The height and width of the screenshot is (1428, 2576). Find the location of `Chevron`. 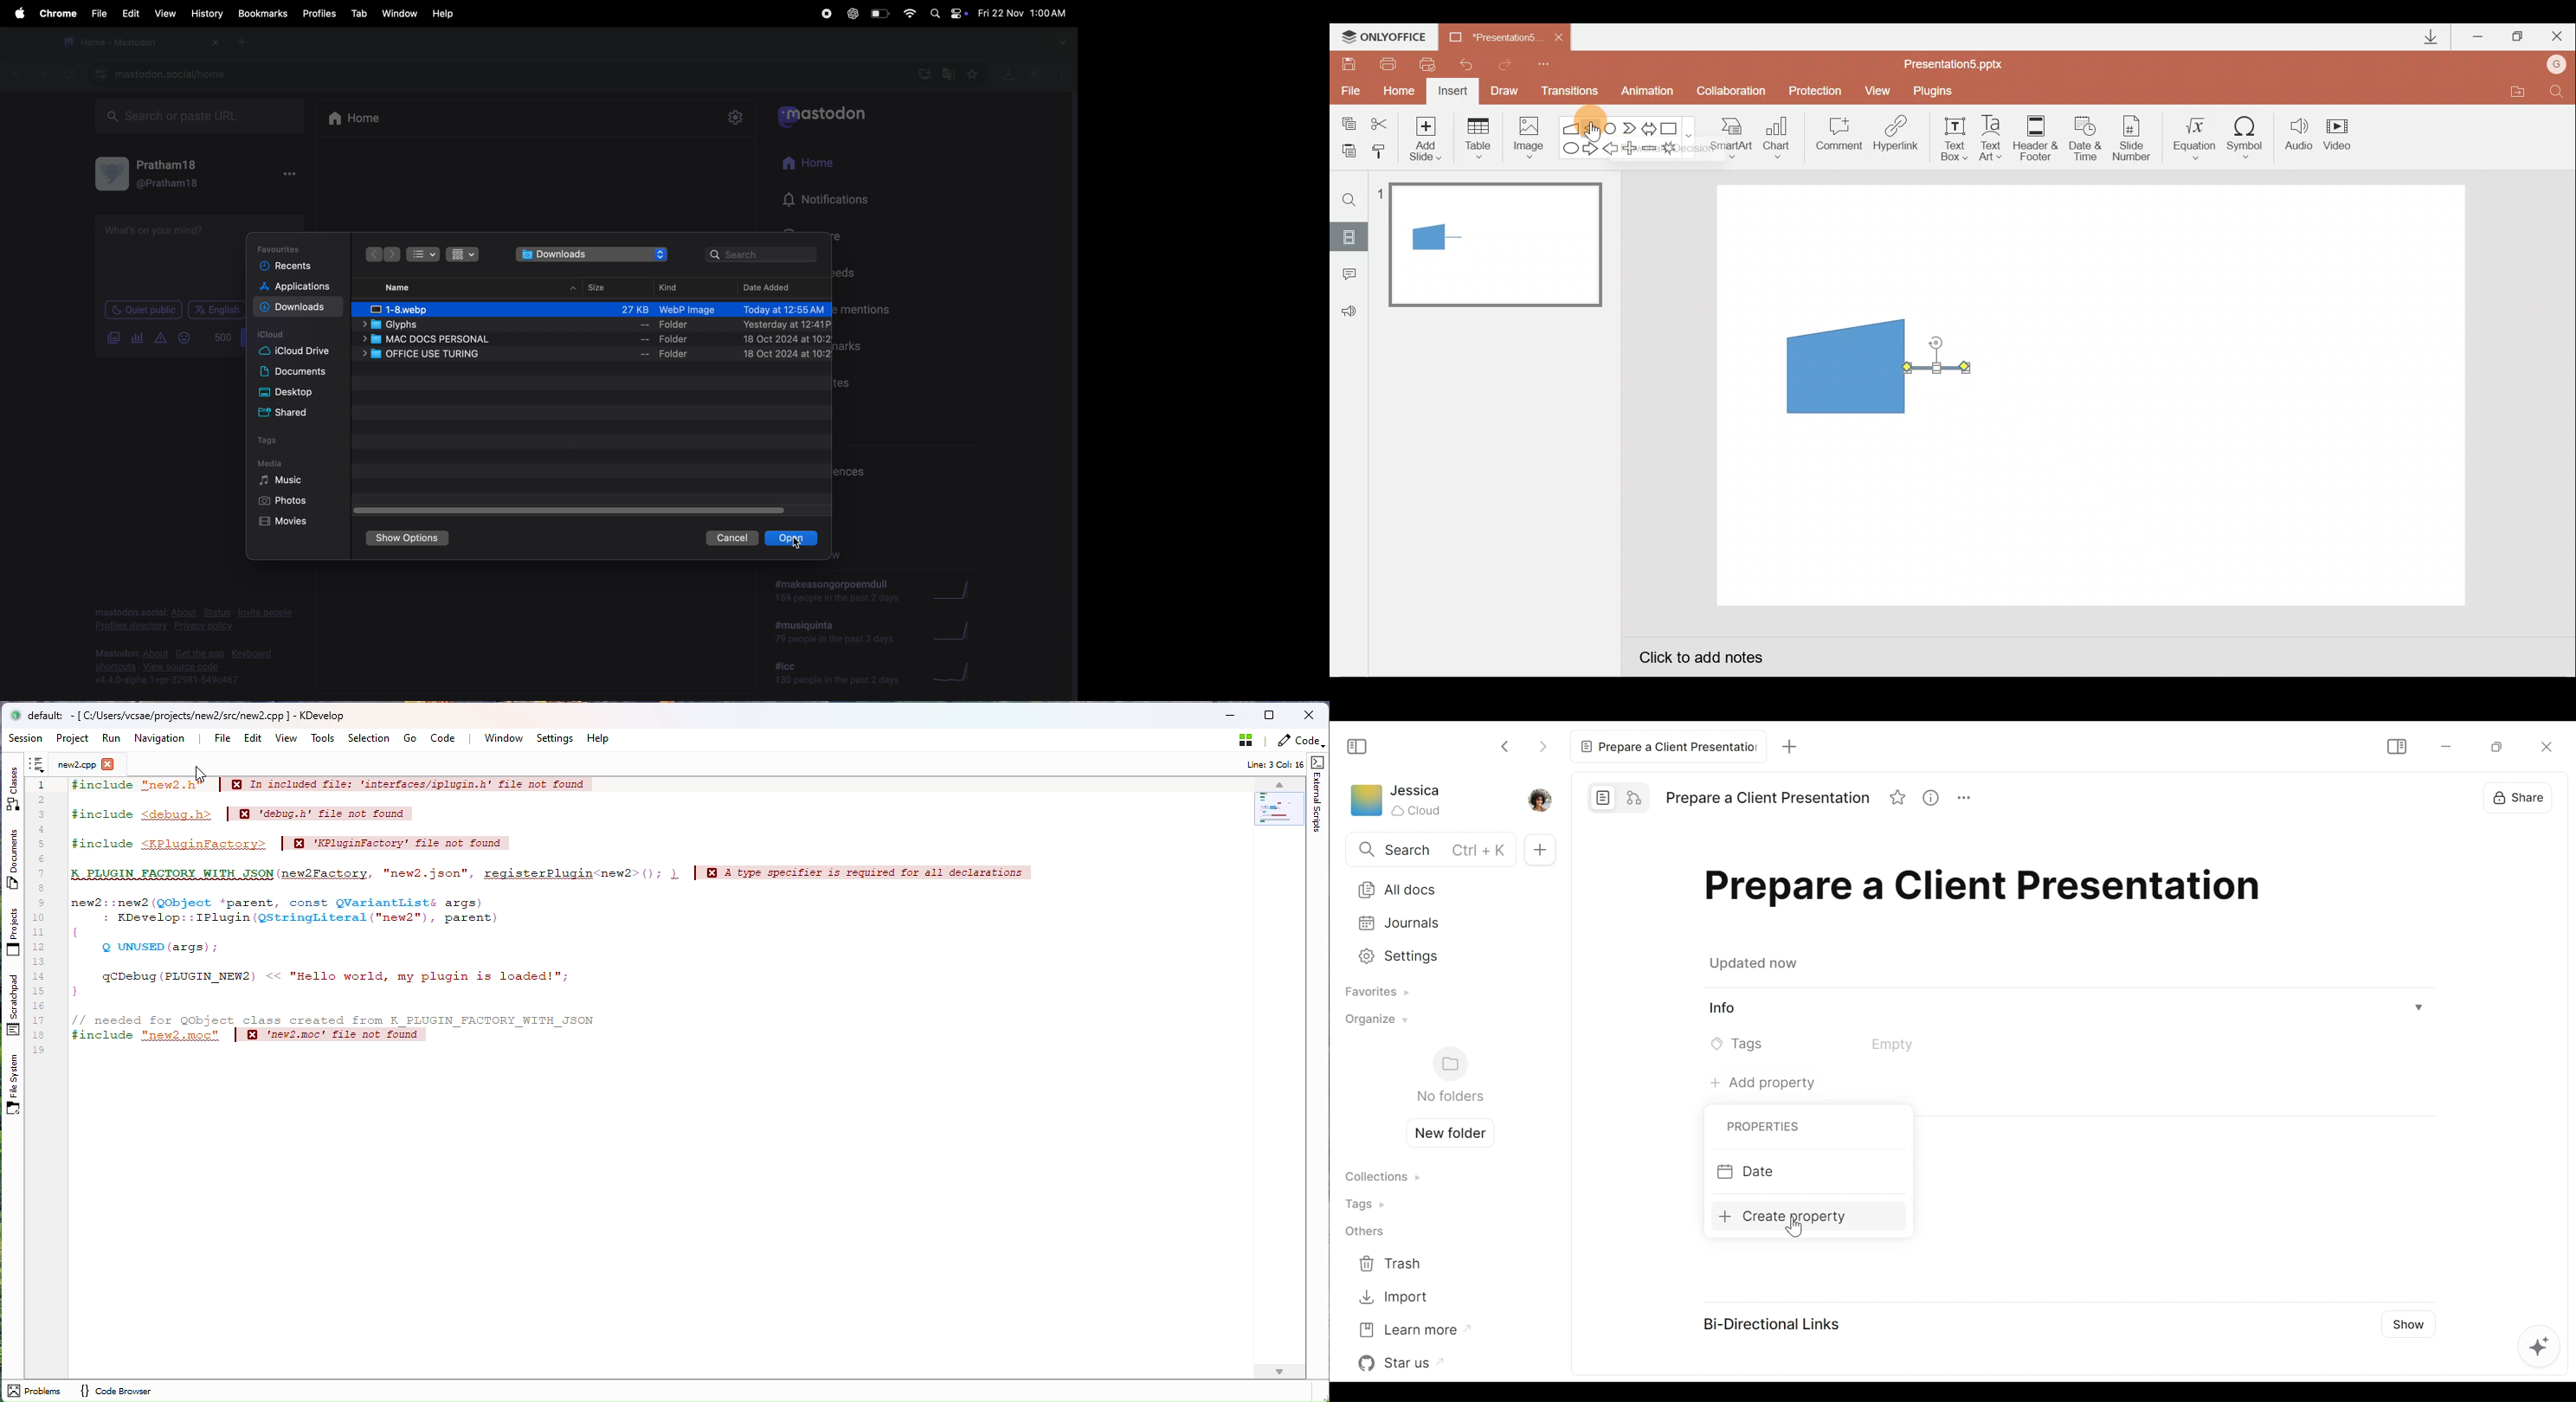

Chevron is located at coordinates (1631, 129).